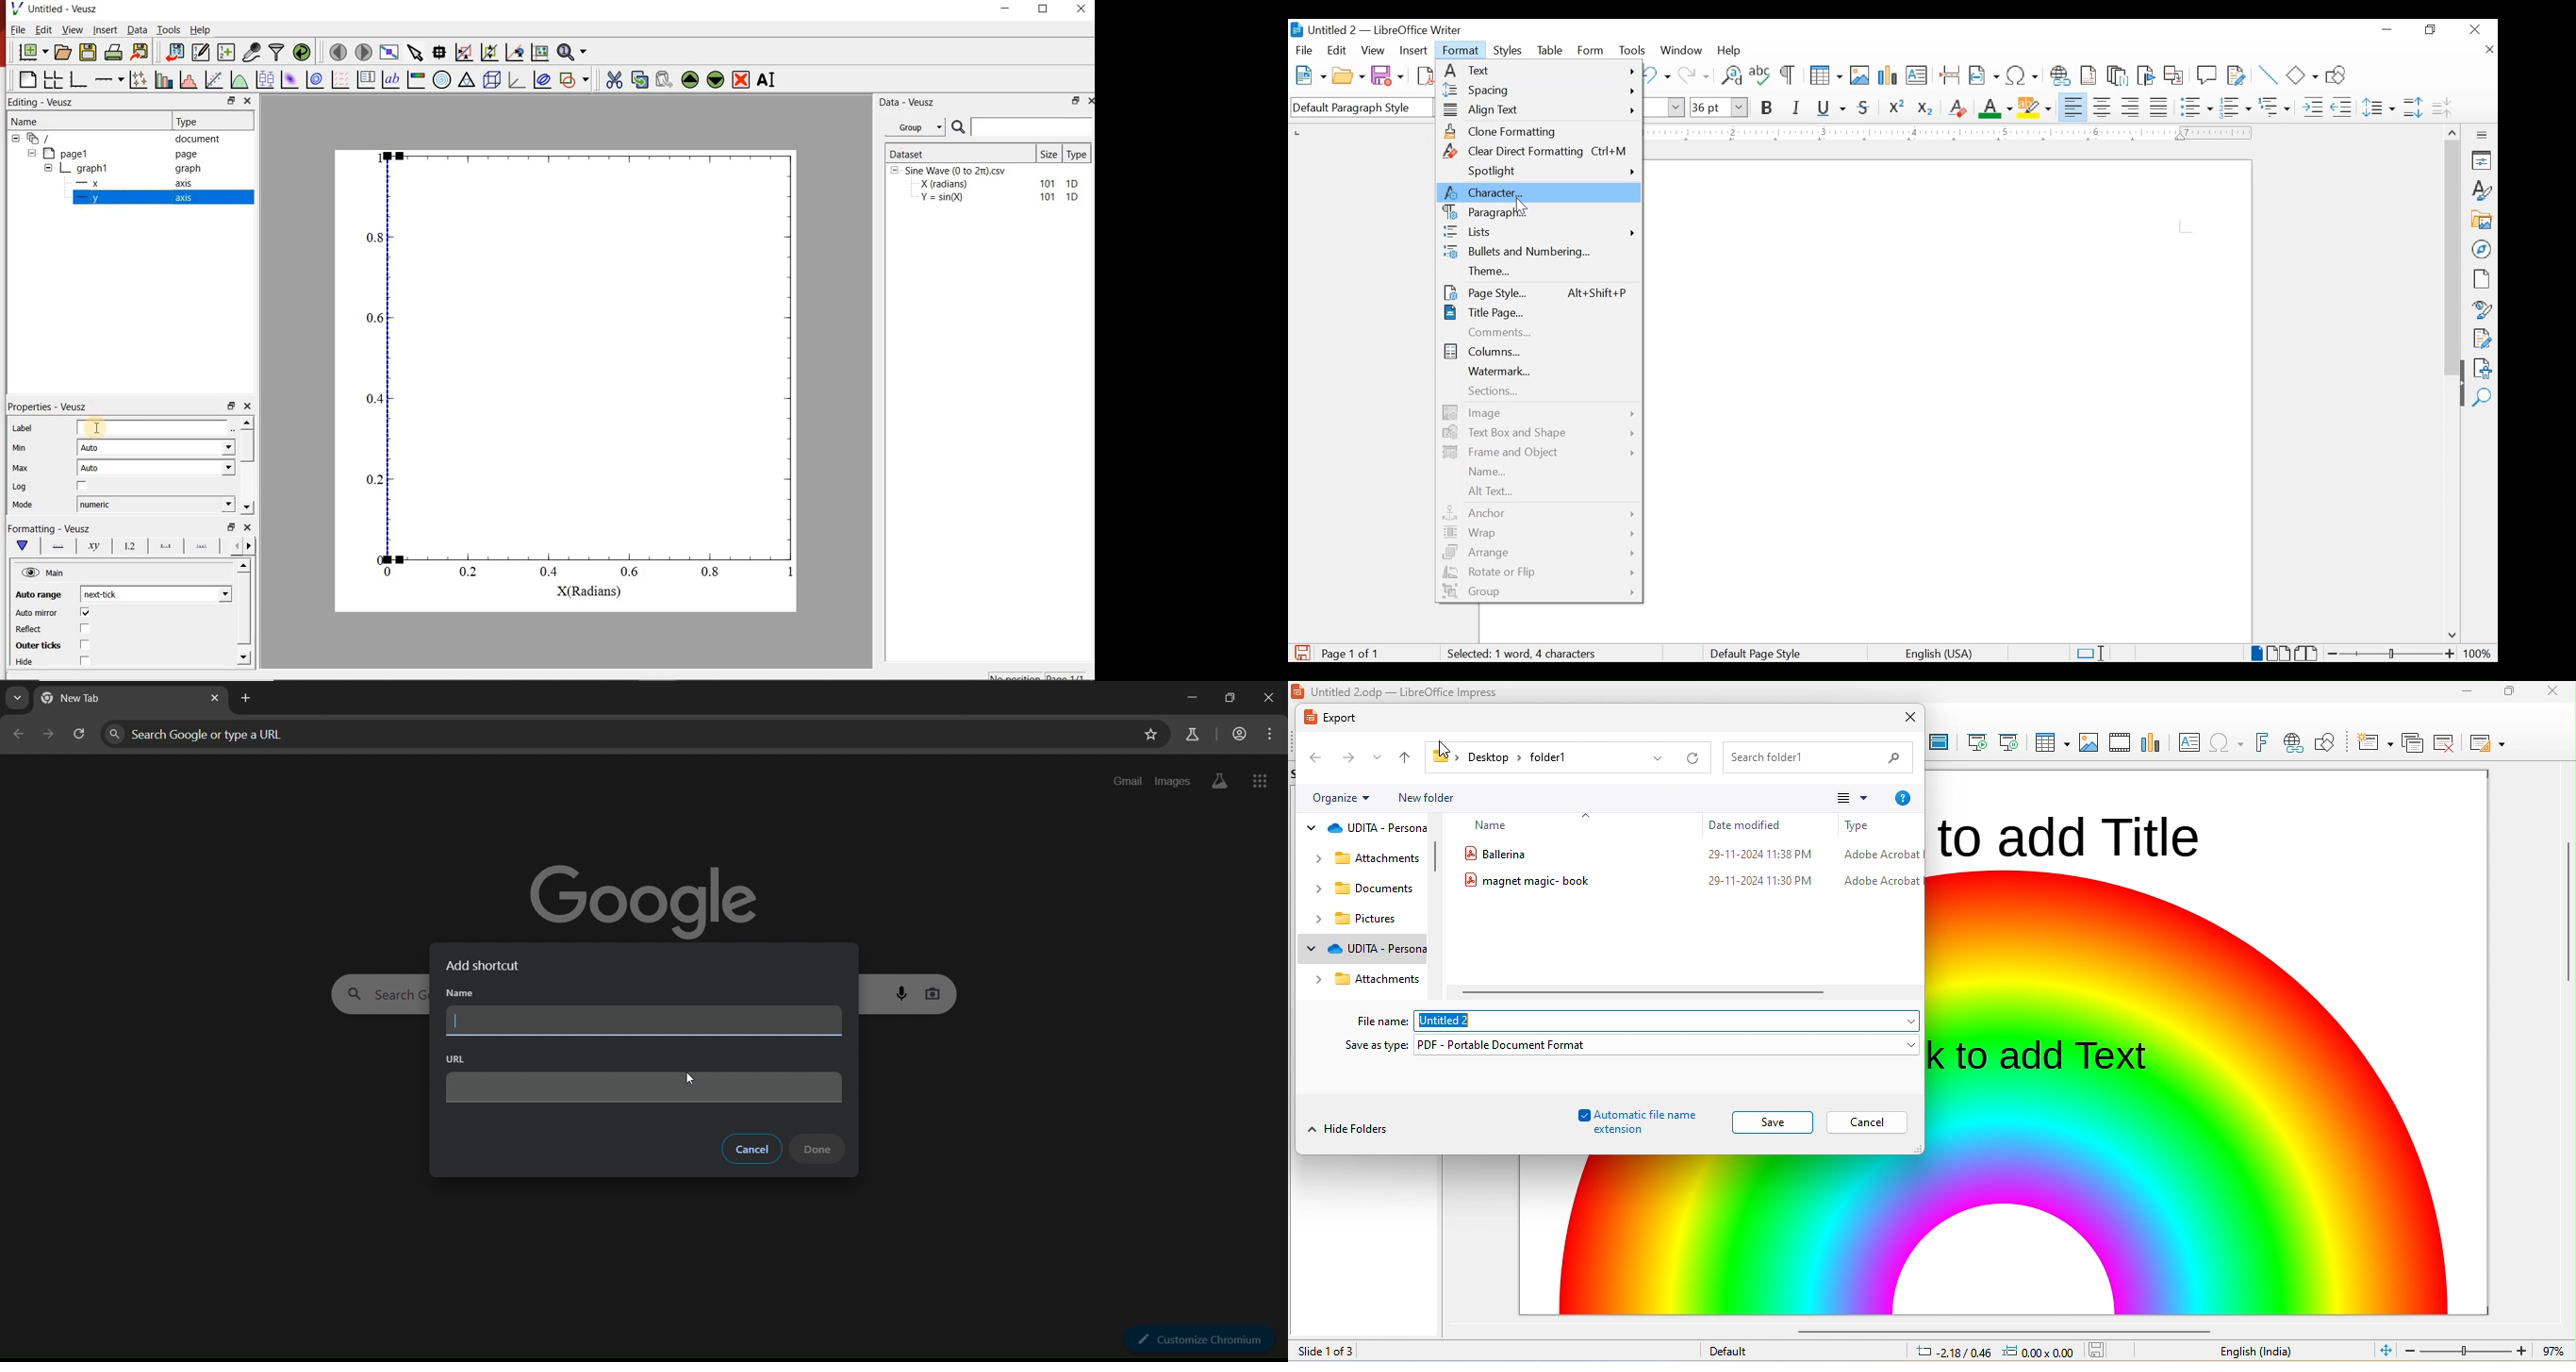 This screenshot has height=1372, width=2576. Describe the element at coordinates (44, 30) in the screenshot. I see `Edit` at that location.